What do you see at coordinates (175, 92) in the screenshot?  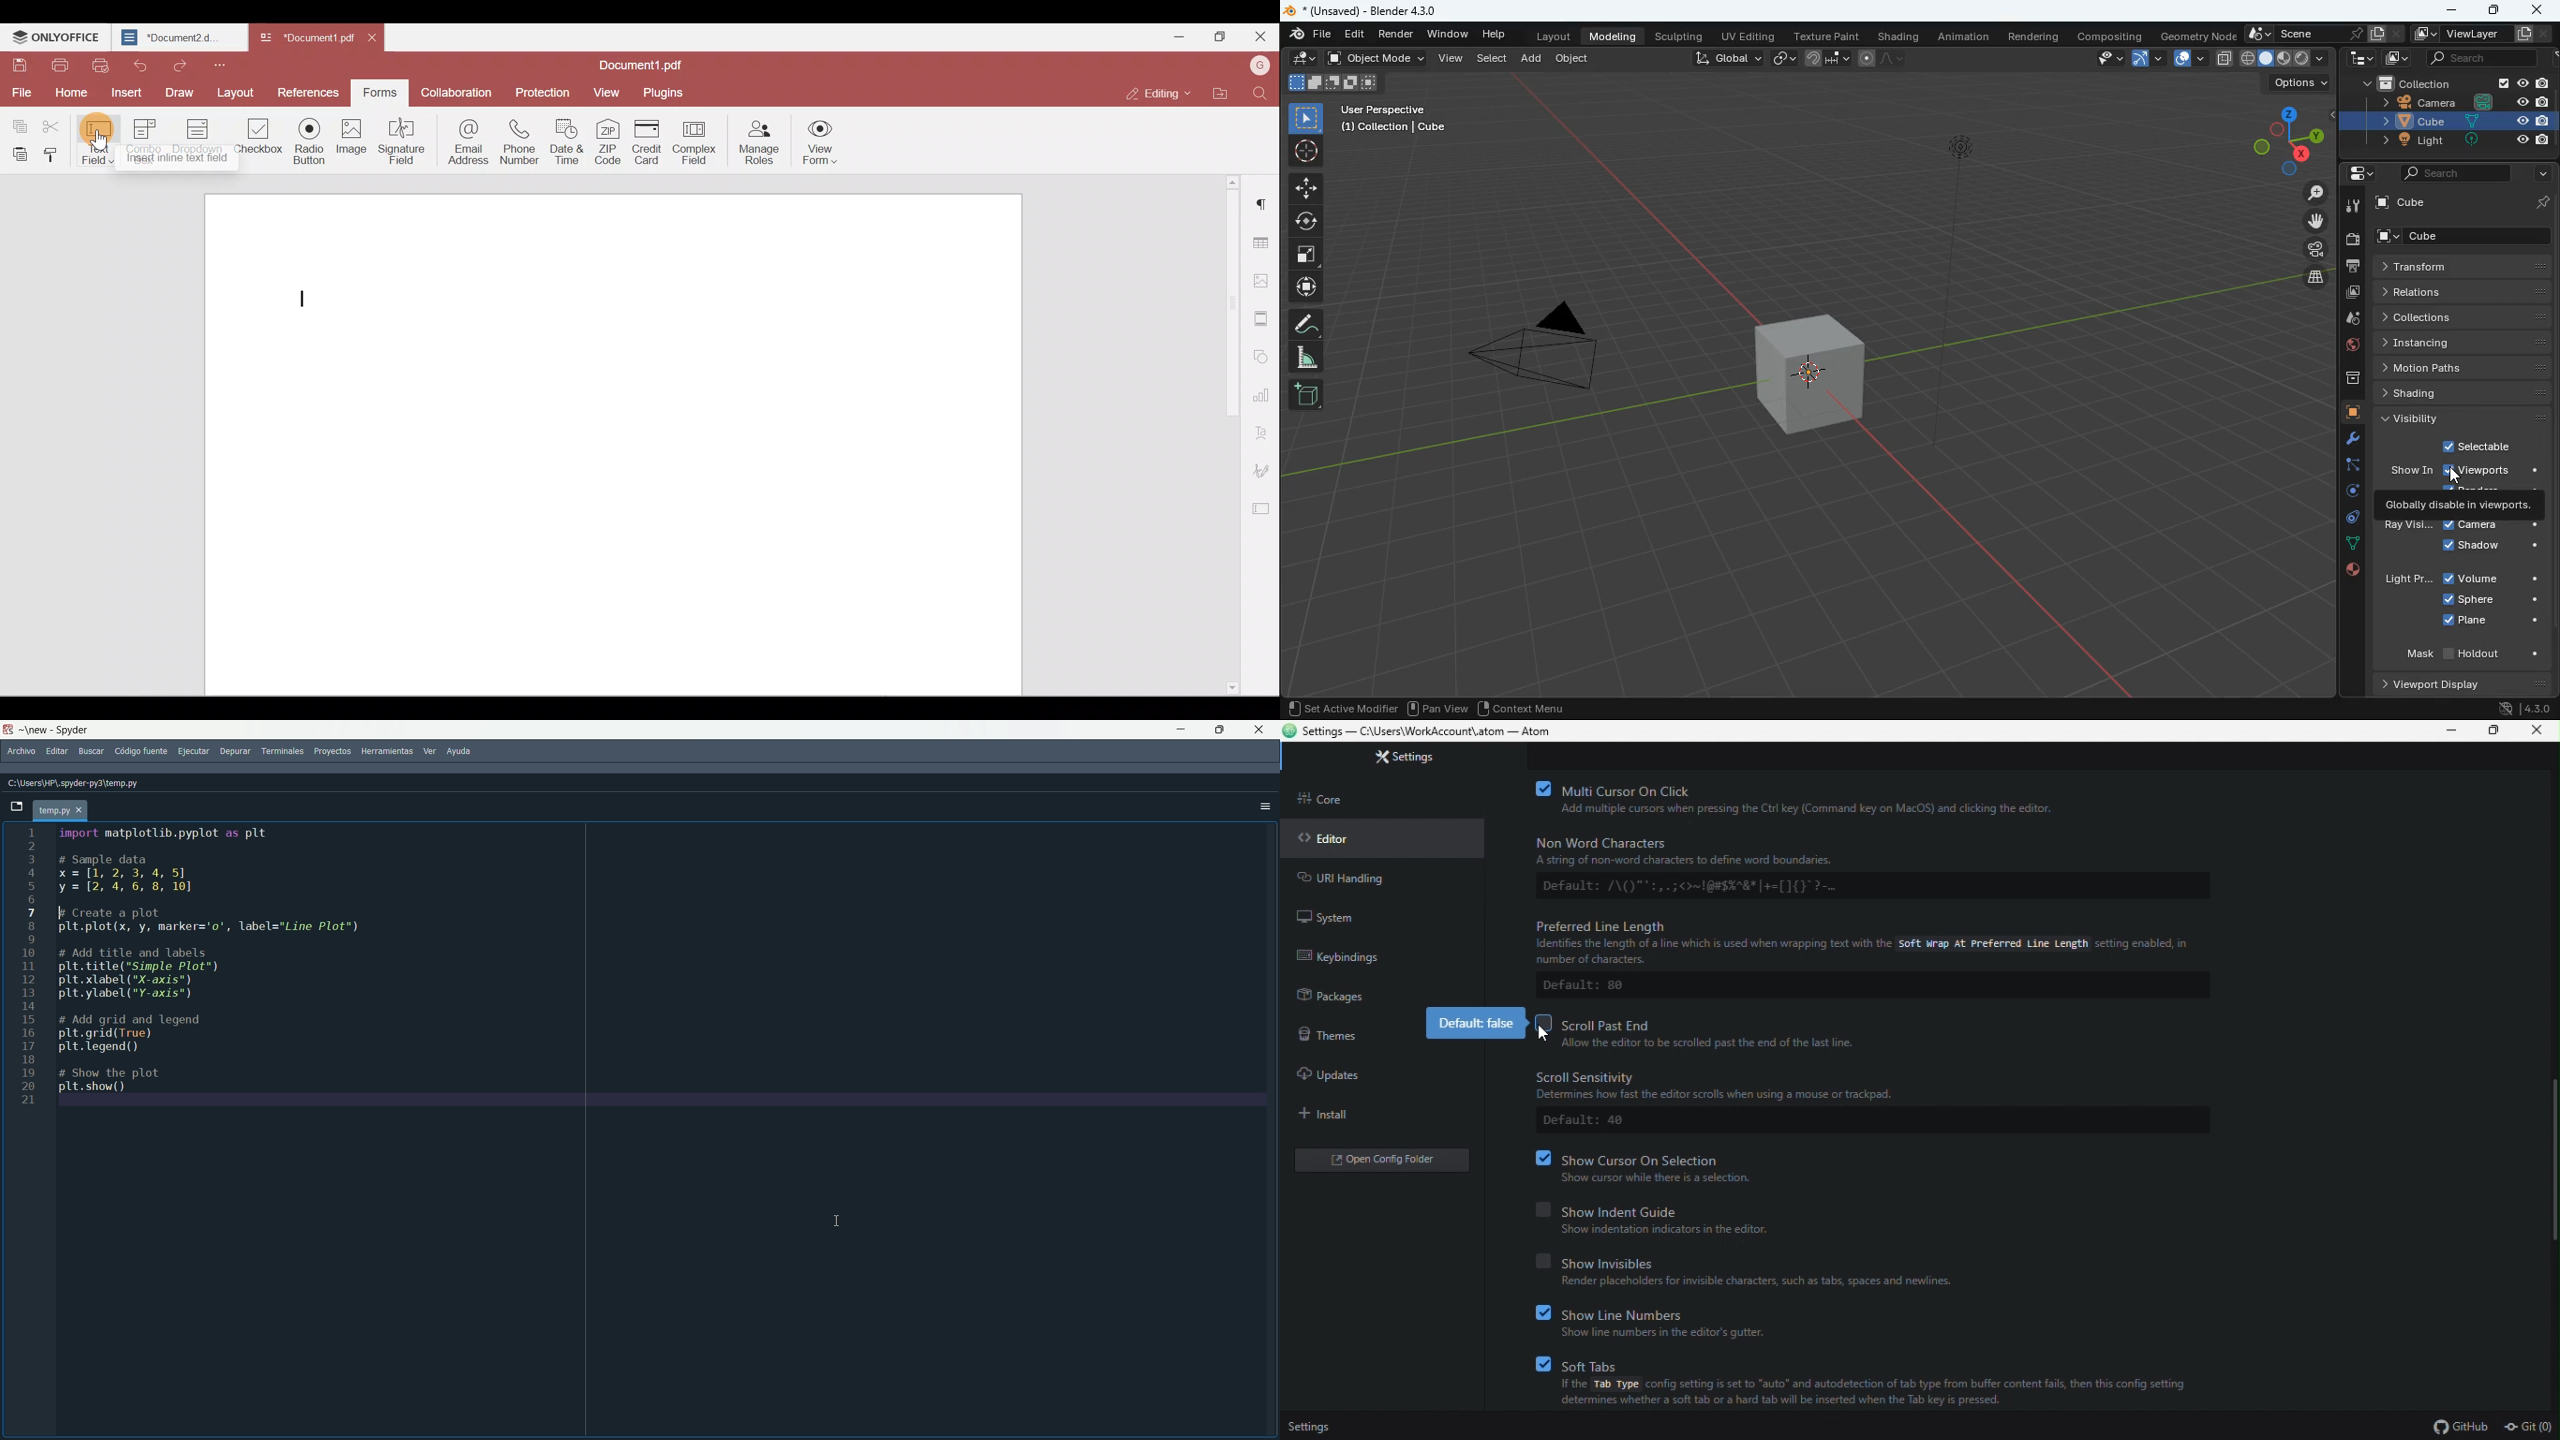 I see `Draw` at bounding box center [175, 92].